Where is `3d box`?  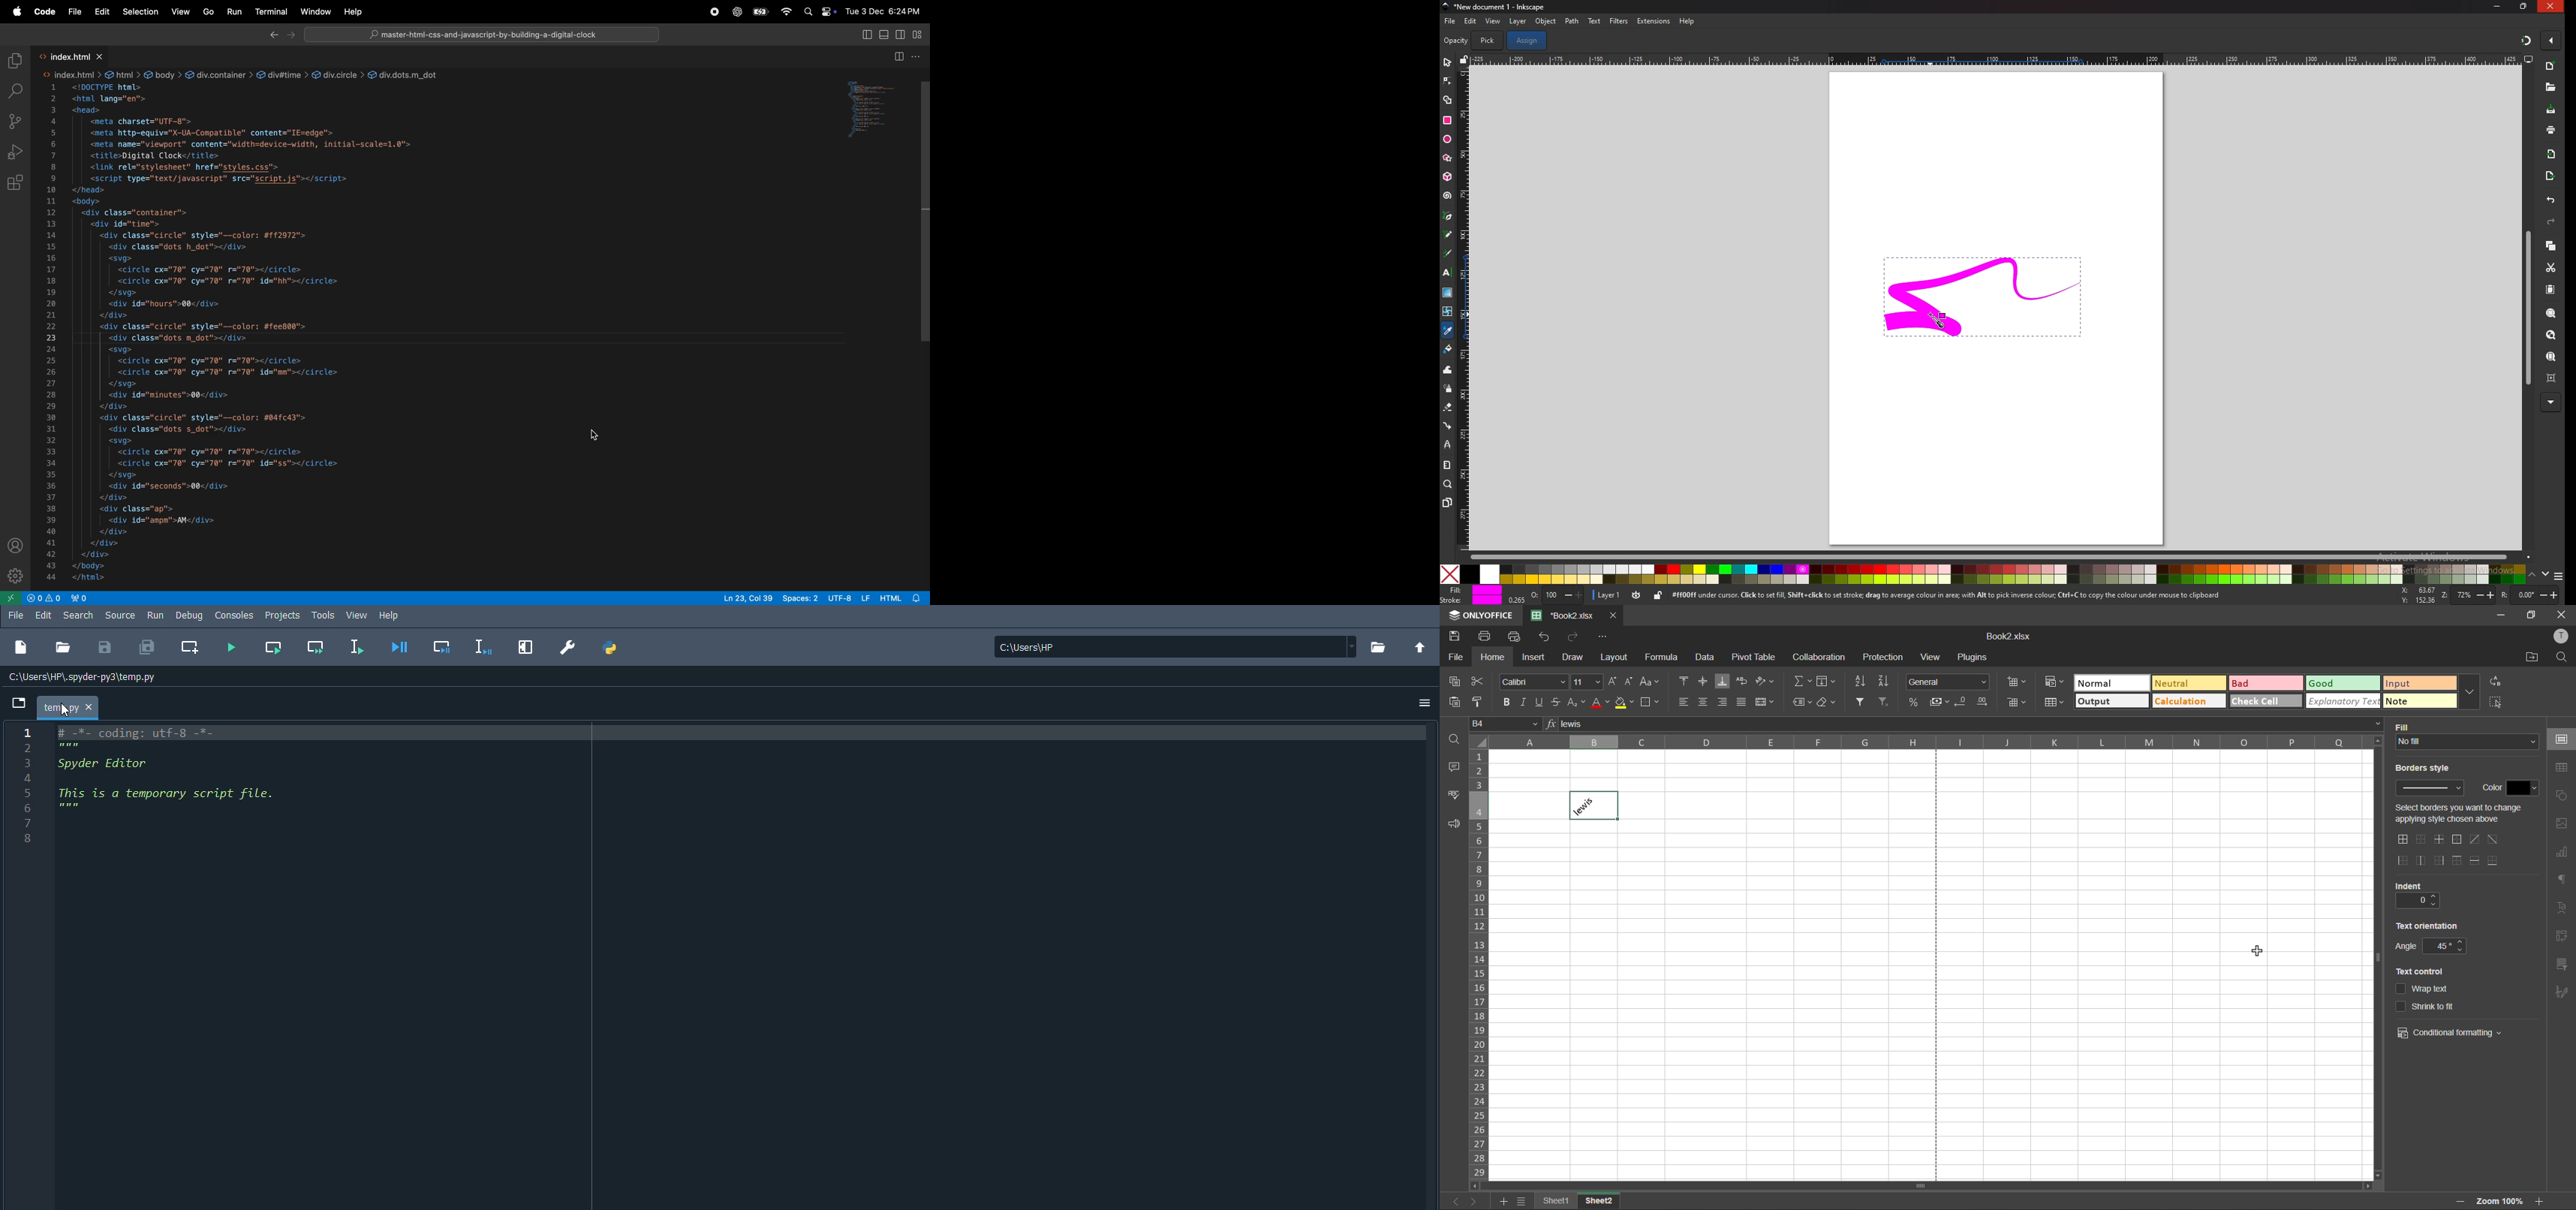
3d box is located at coordinates (1448, 177).